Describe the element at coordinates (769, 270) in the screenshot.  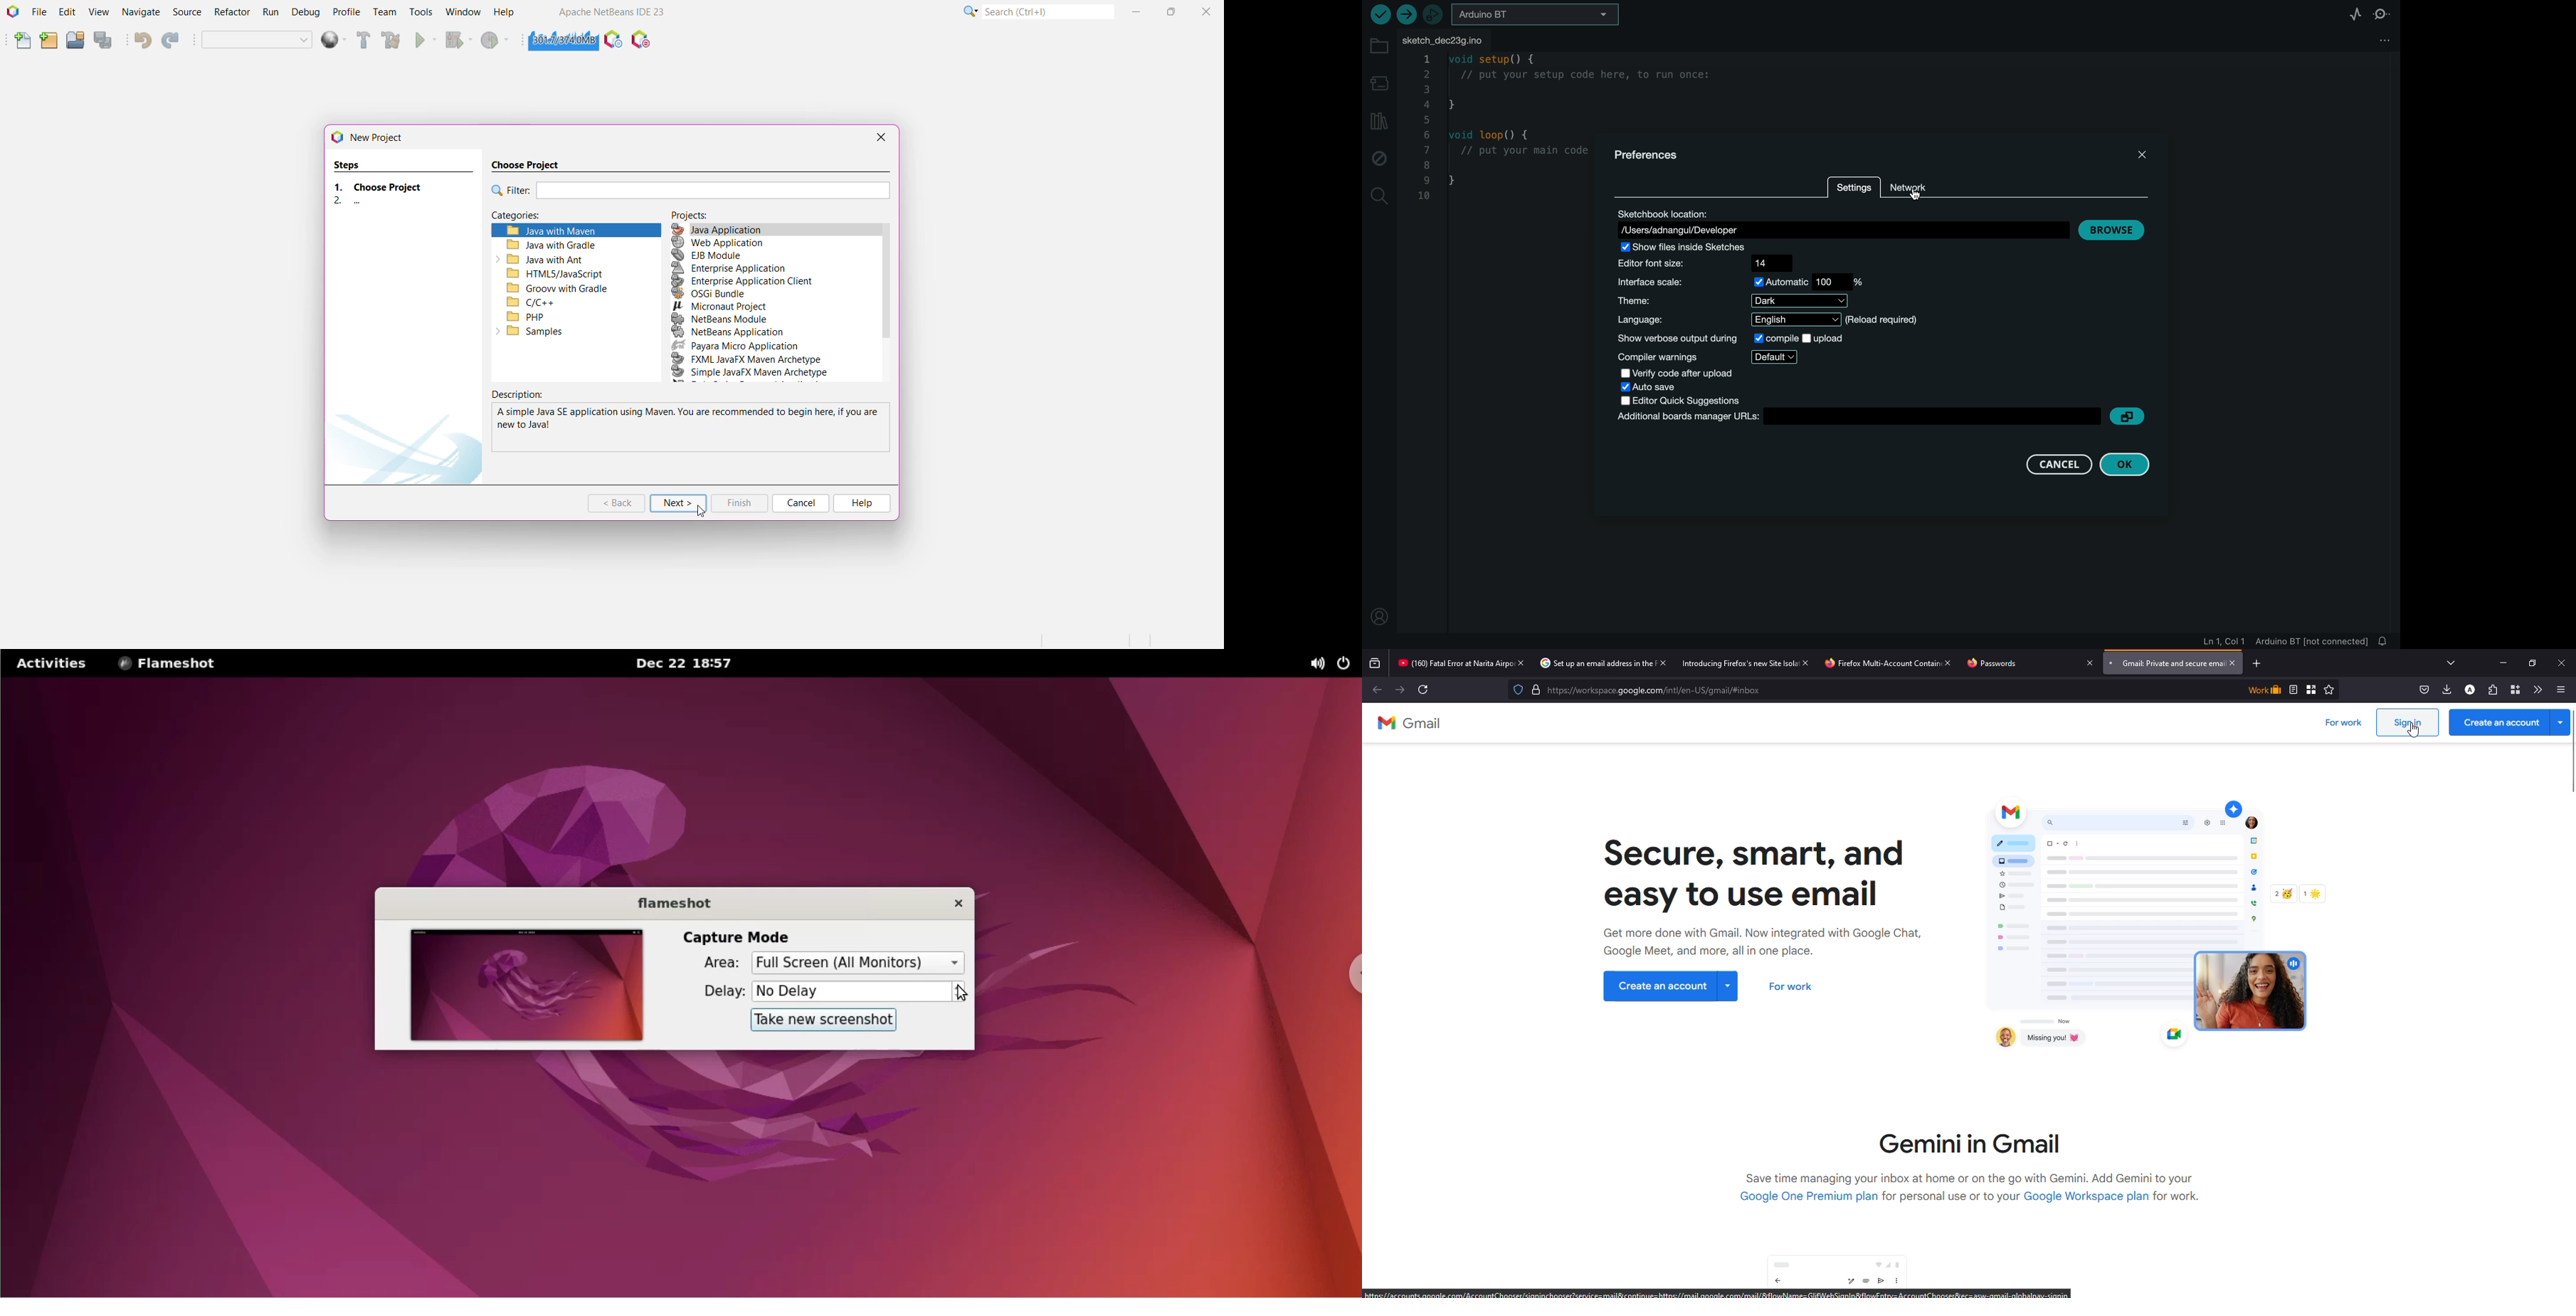
I see `Enterprise Application` at that location.